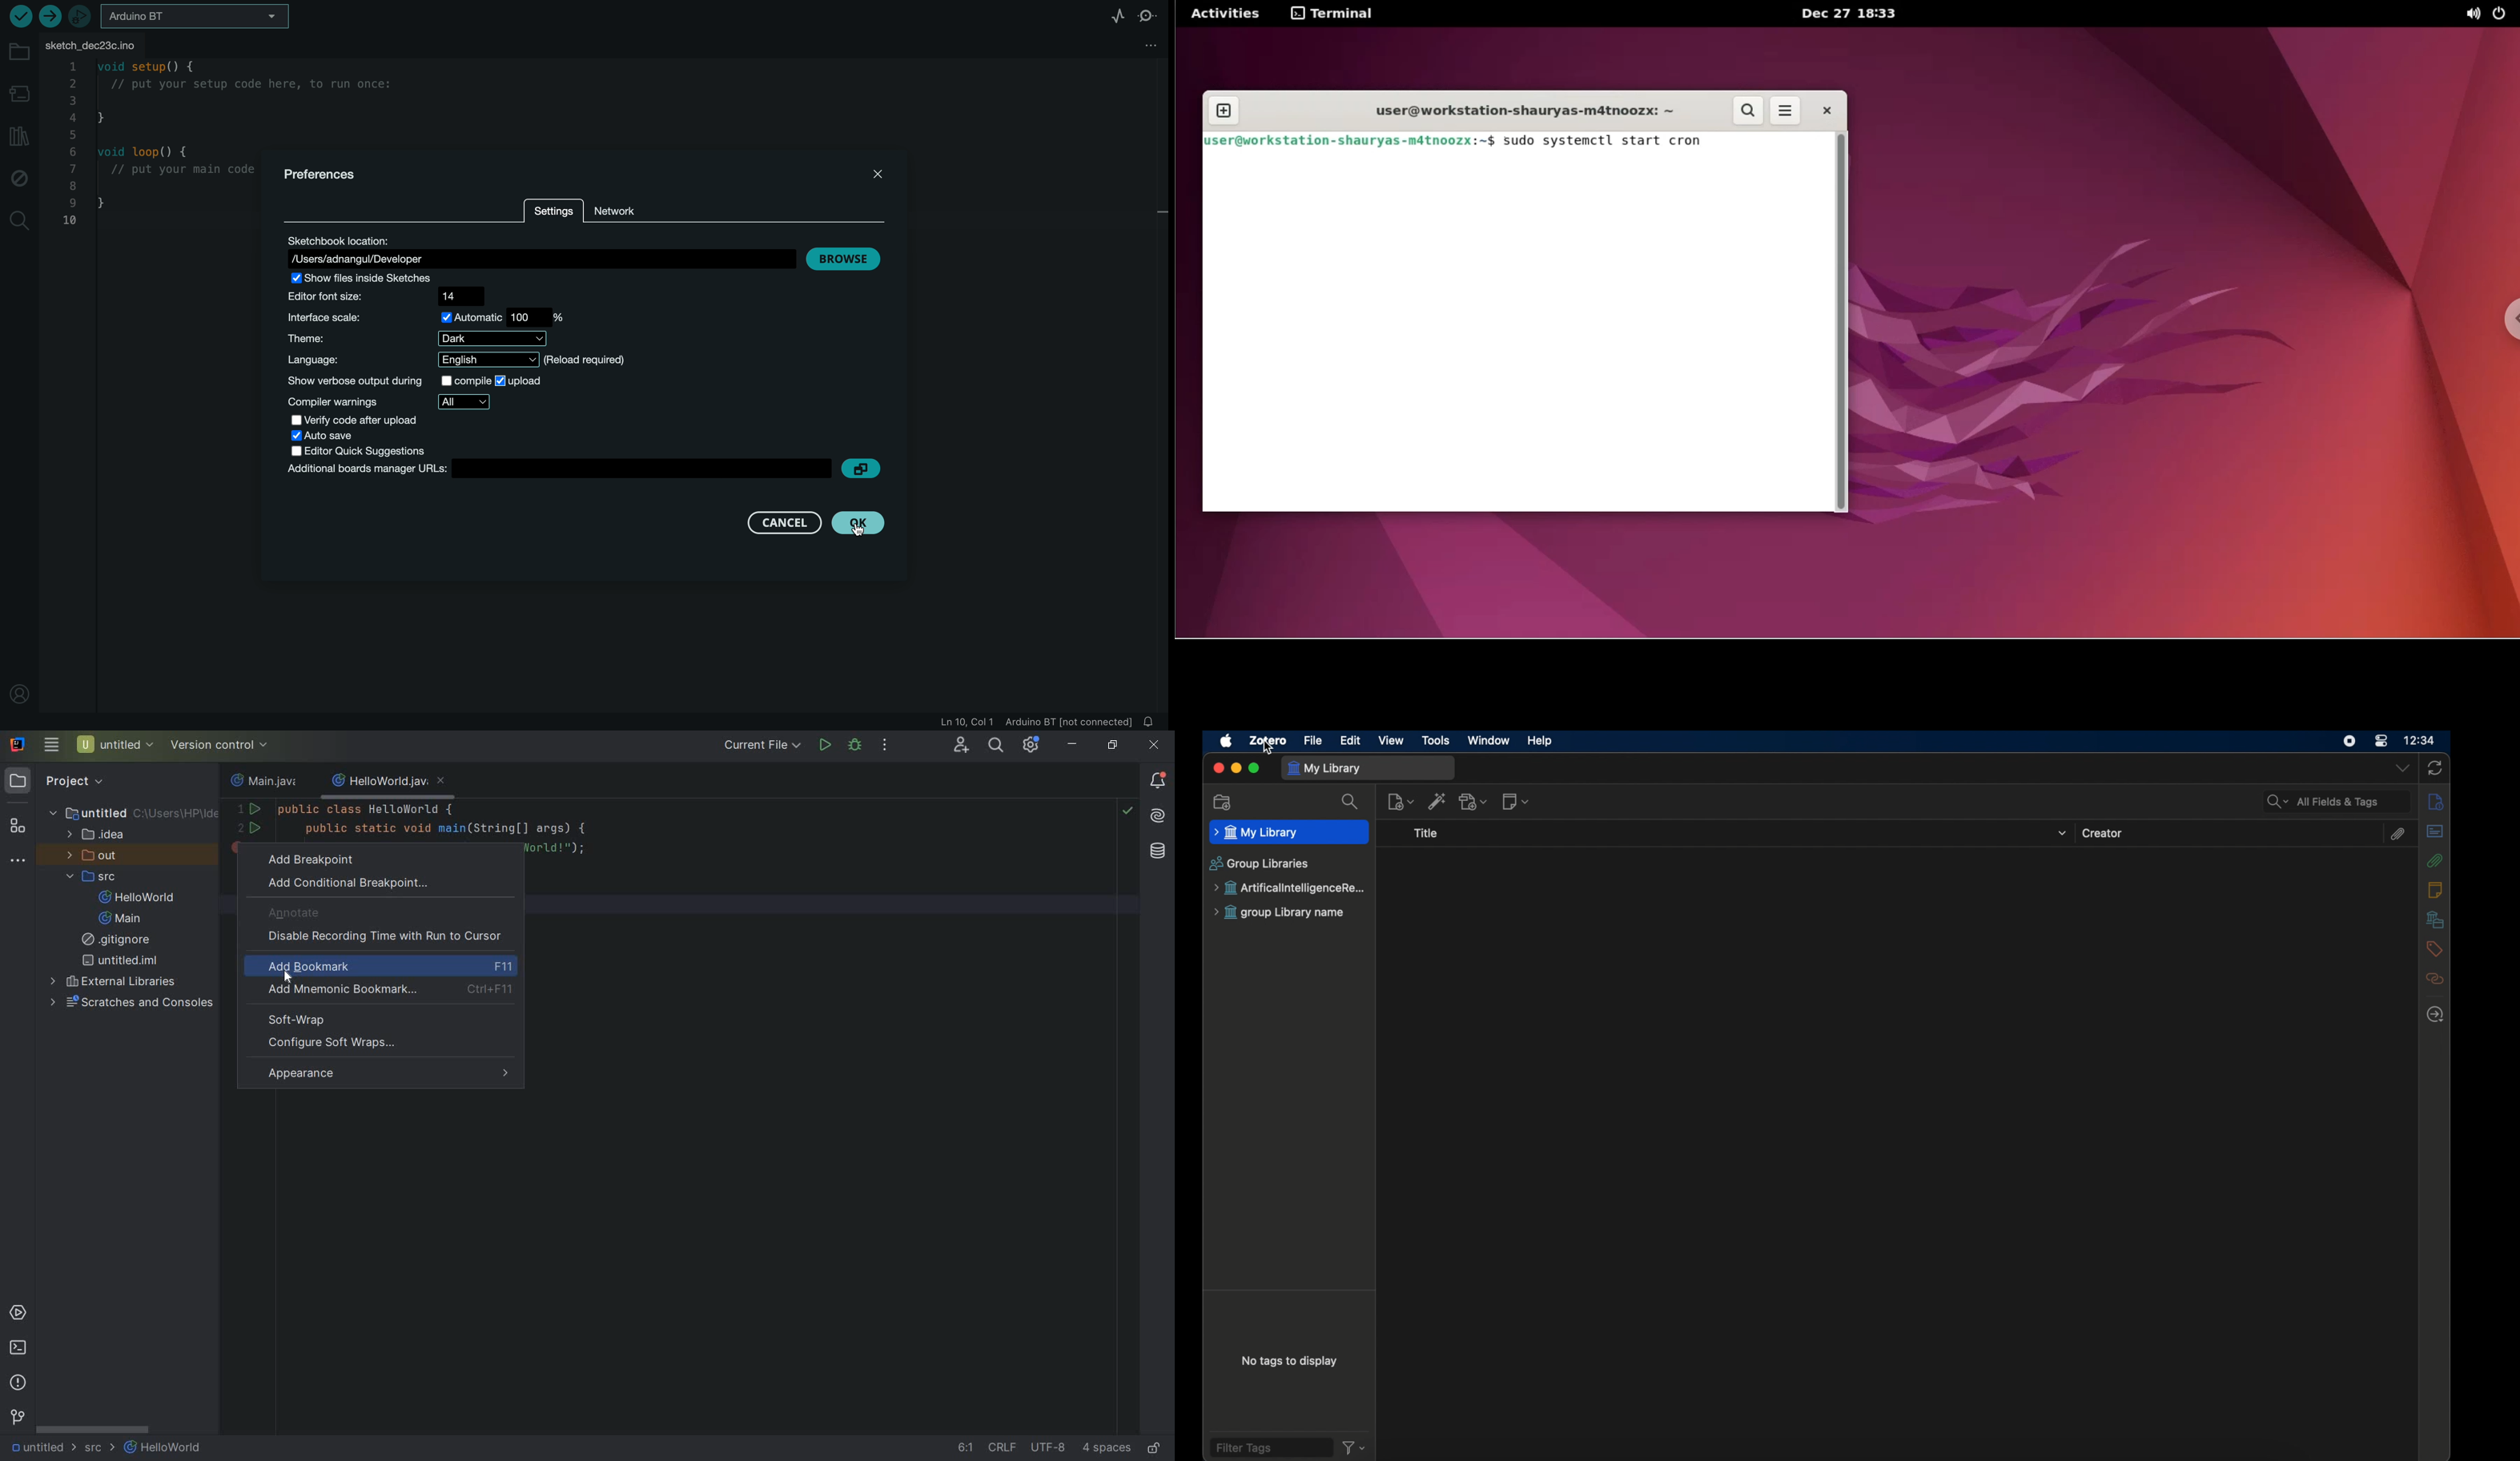 This screenshot has width=2520, height=1484. Describe the element at coordinates (1351, 740) in the screenshot. I see `edit` at that location.